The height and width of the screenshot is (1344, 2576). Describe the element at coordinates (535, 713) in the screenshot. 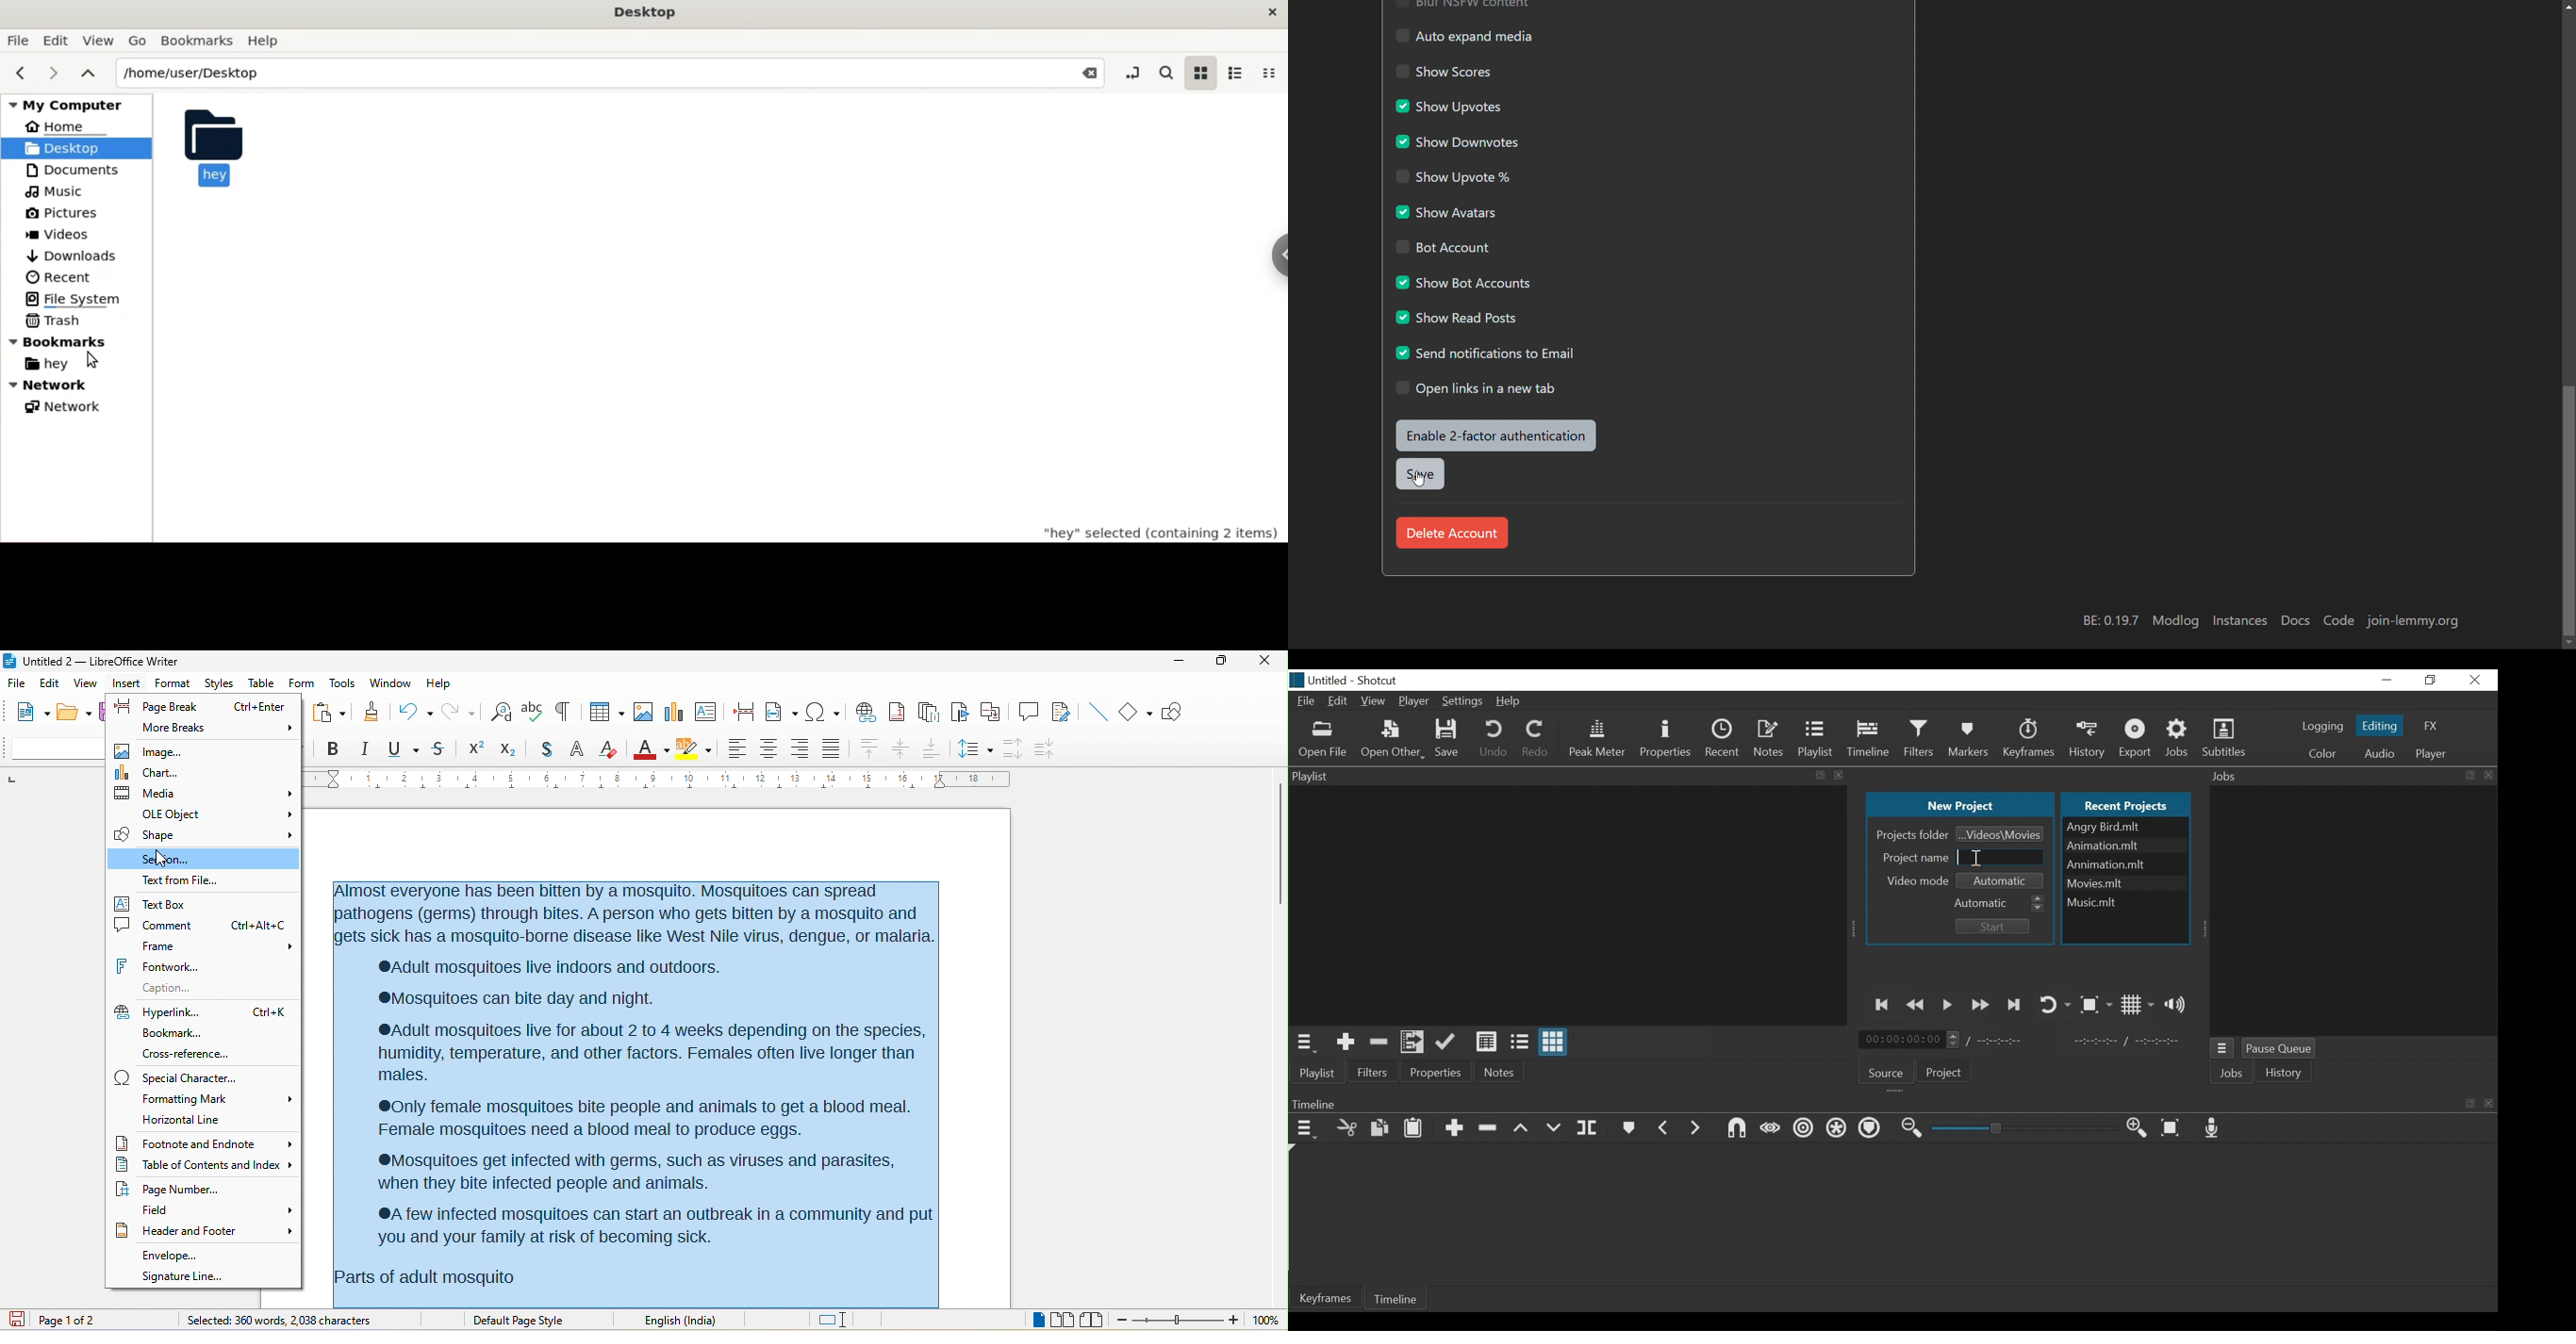

I see `spelling` at that location.